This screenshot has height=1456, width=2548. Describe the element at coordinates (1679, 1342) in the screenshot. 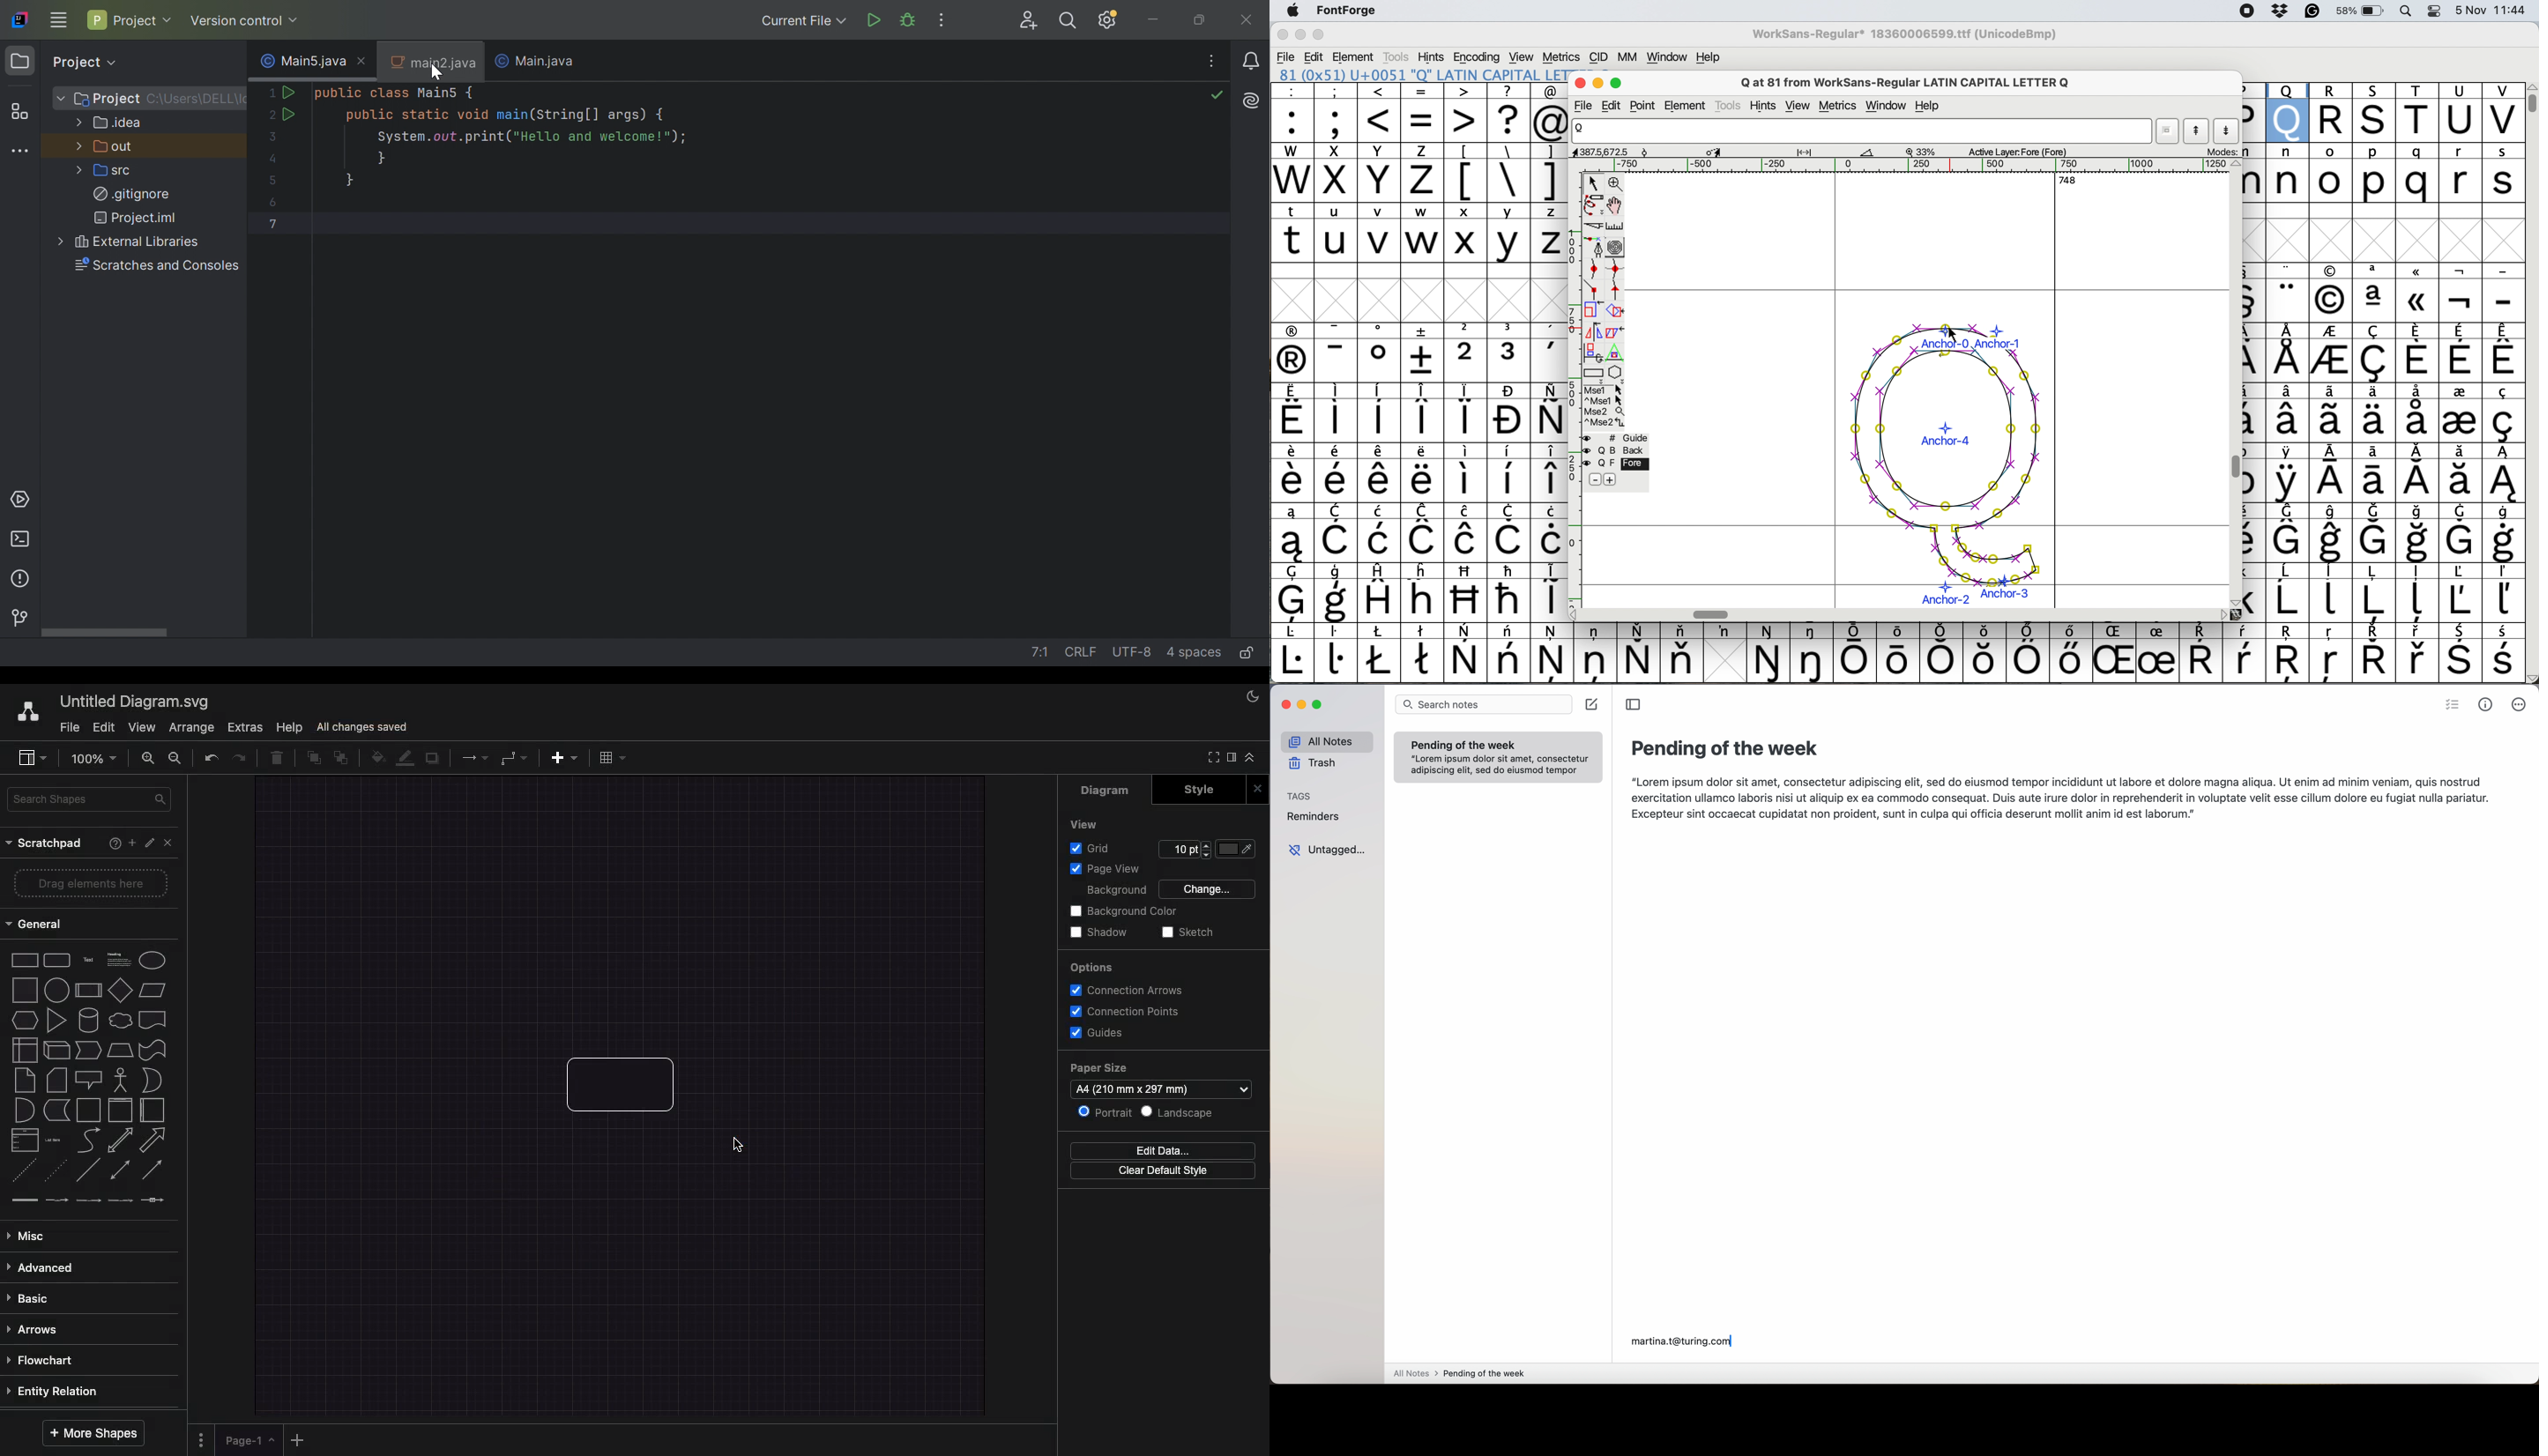

I see `martina.t@turing.com|` at that location.